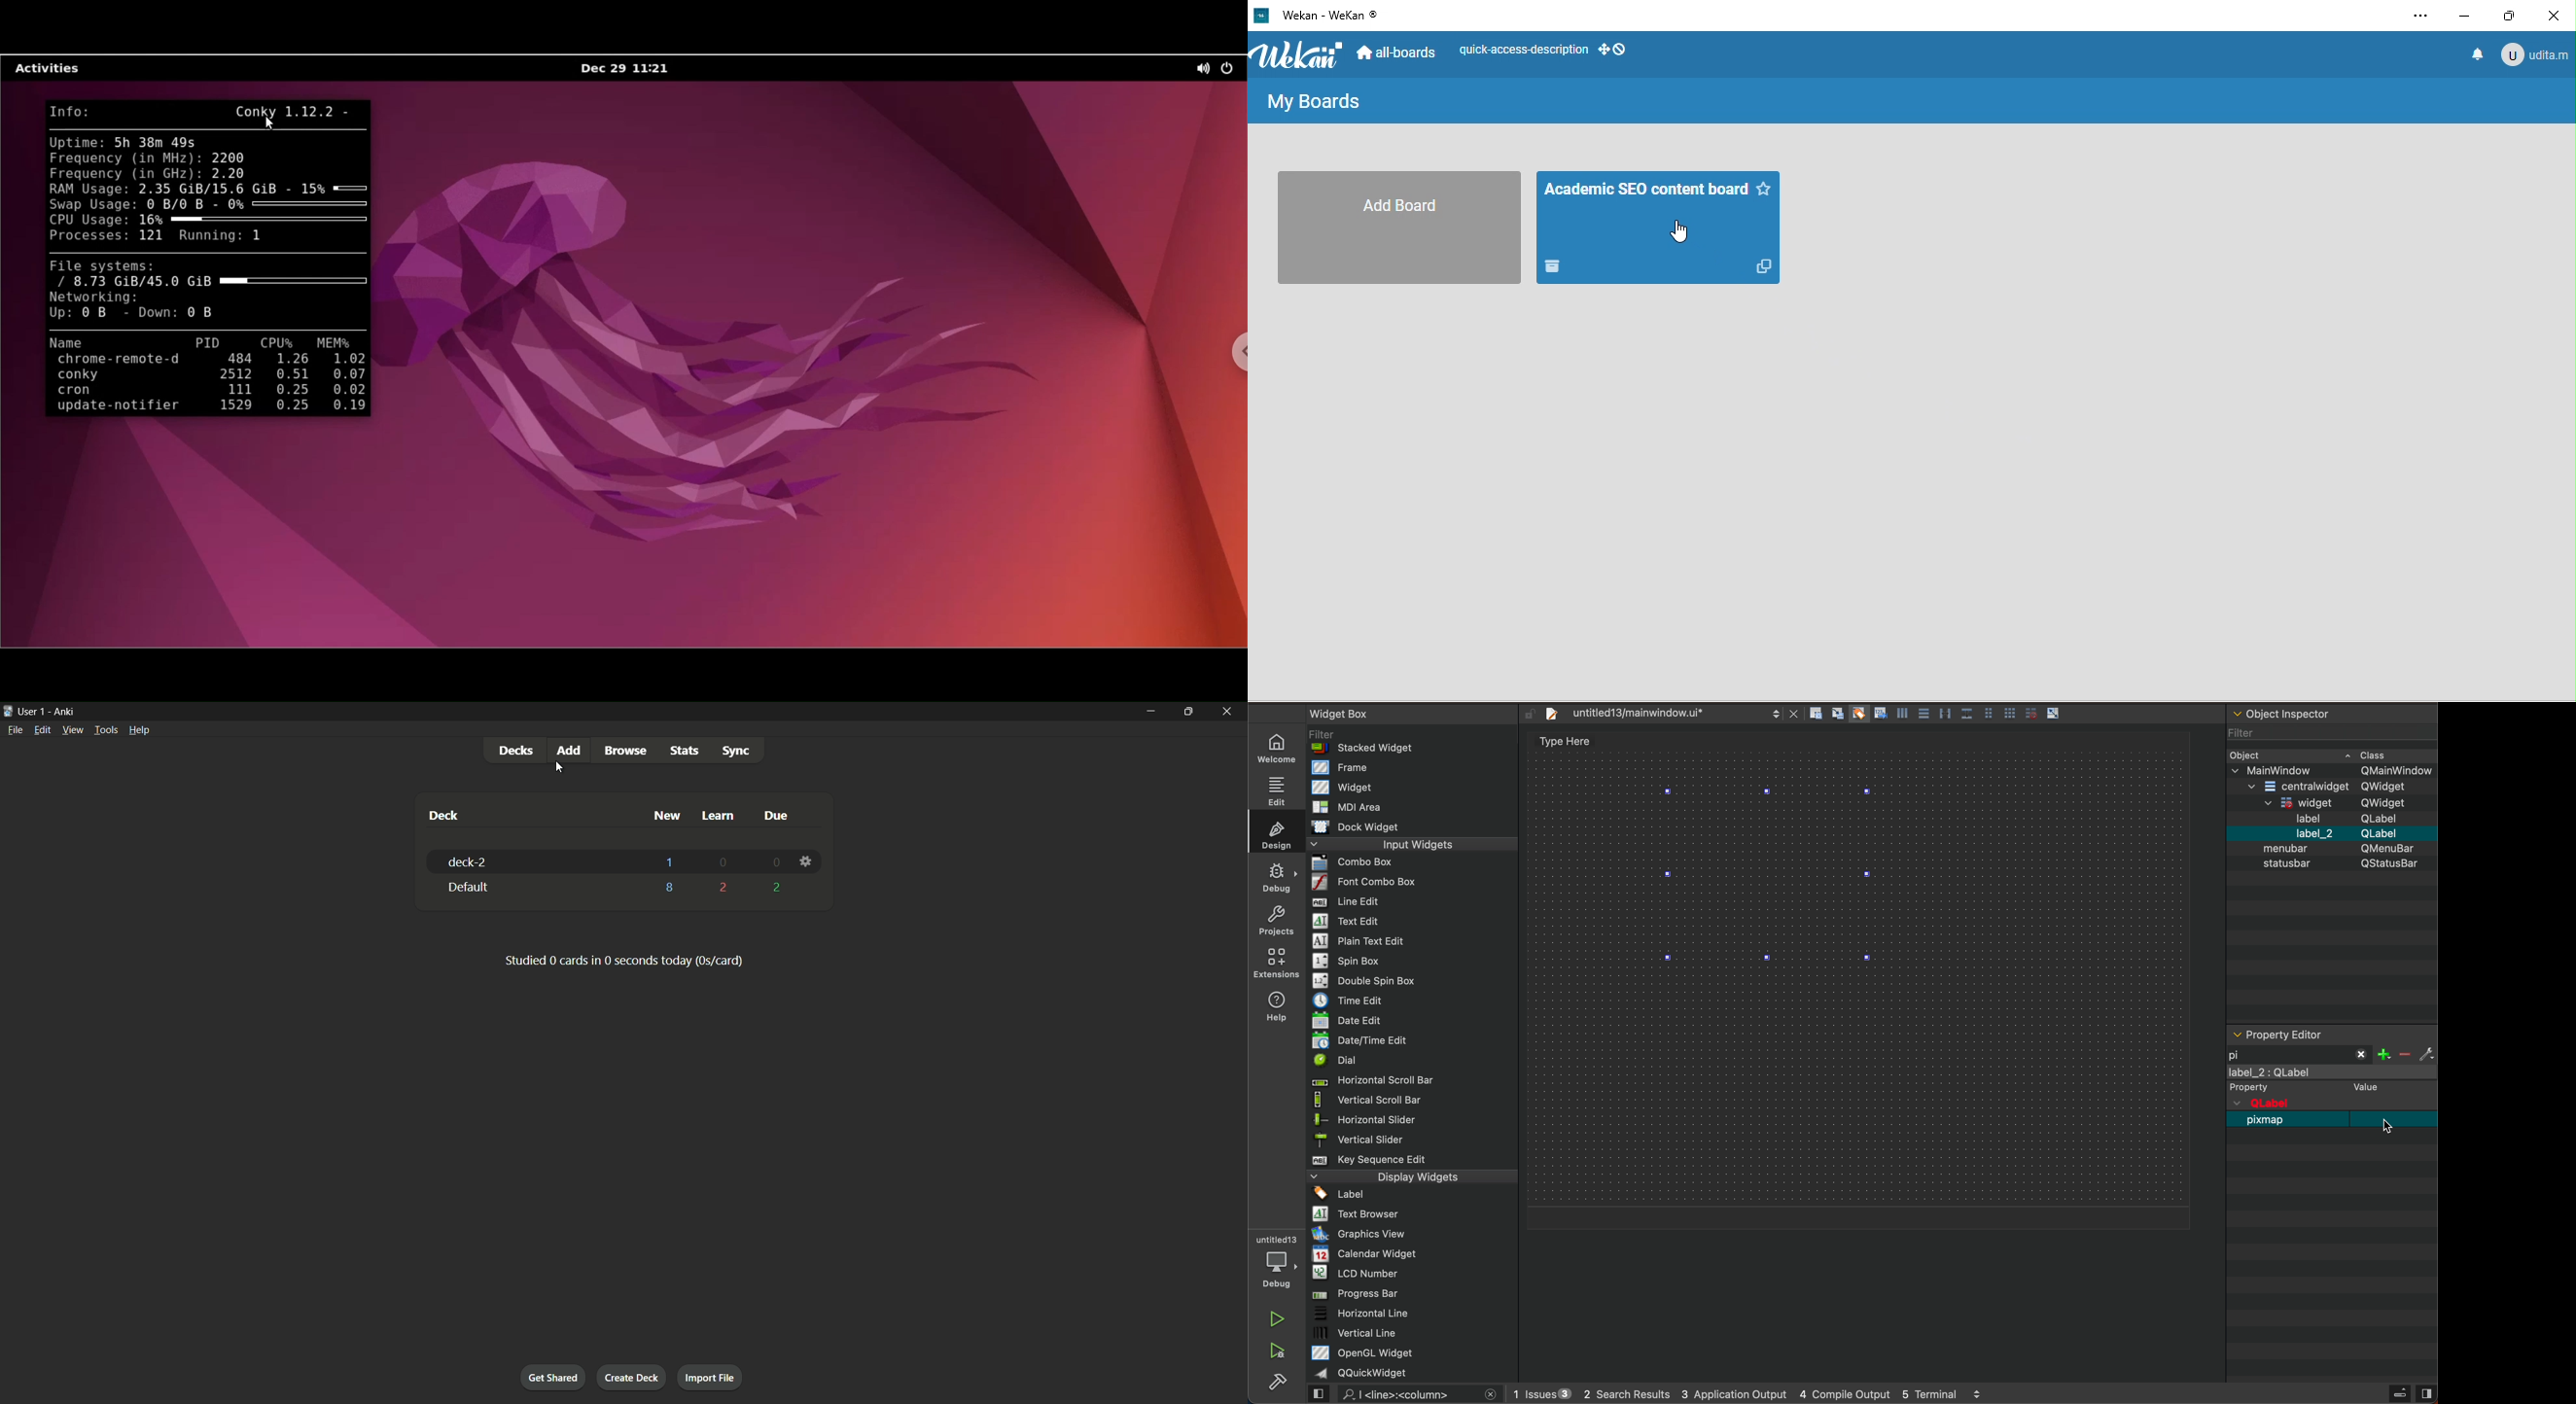 Image resolution: width=2576 pixels, height=1428 pixels. I want to click on show desktop drag handles, so click(1614, 49).